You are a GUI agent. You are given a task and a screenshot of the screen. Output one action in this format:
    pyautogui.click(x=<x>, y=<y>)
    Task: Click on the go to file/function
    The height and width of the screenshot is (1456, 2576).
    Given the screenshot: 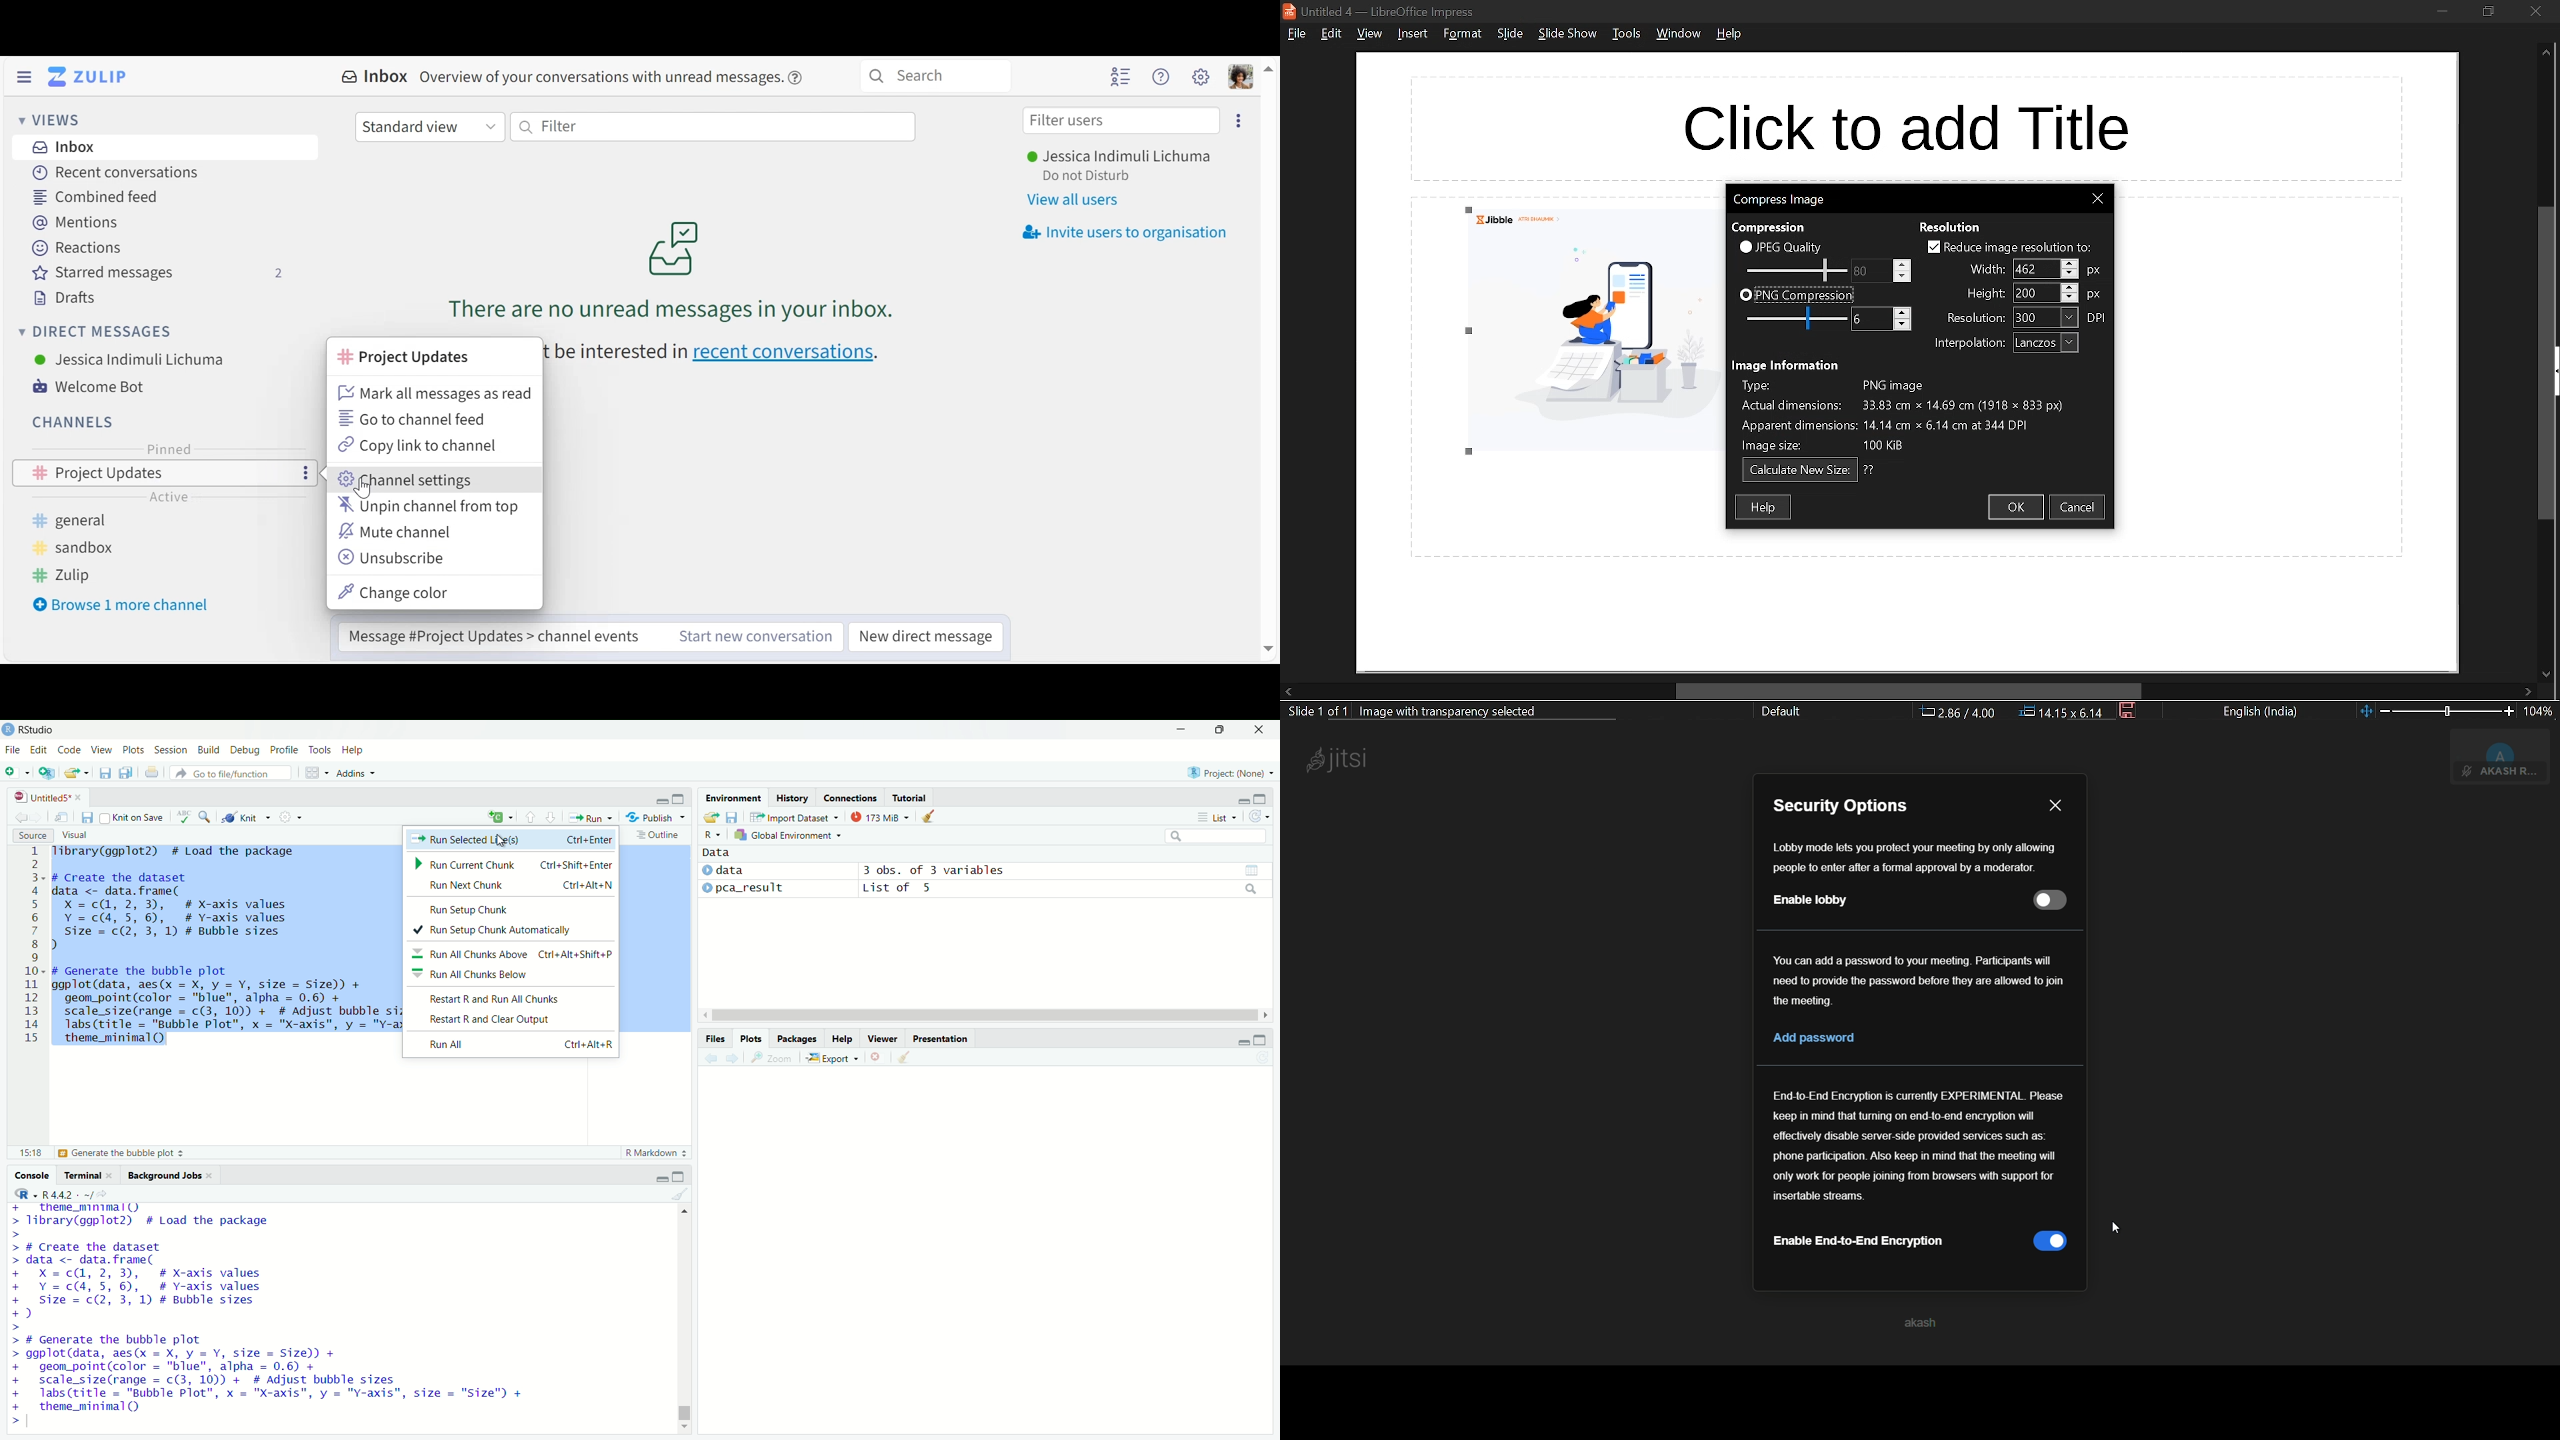 What is the action you would take?
    pyautogui.click(x=232, y=773)
    